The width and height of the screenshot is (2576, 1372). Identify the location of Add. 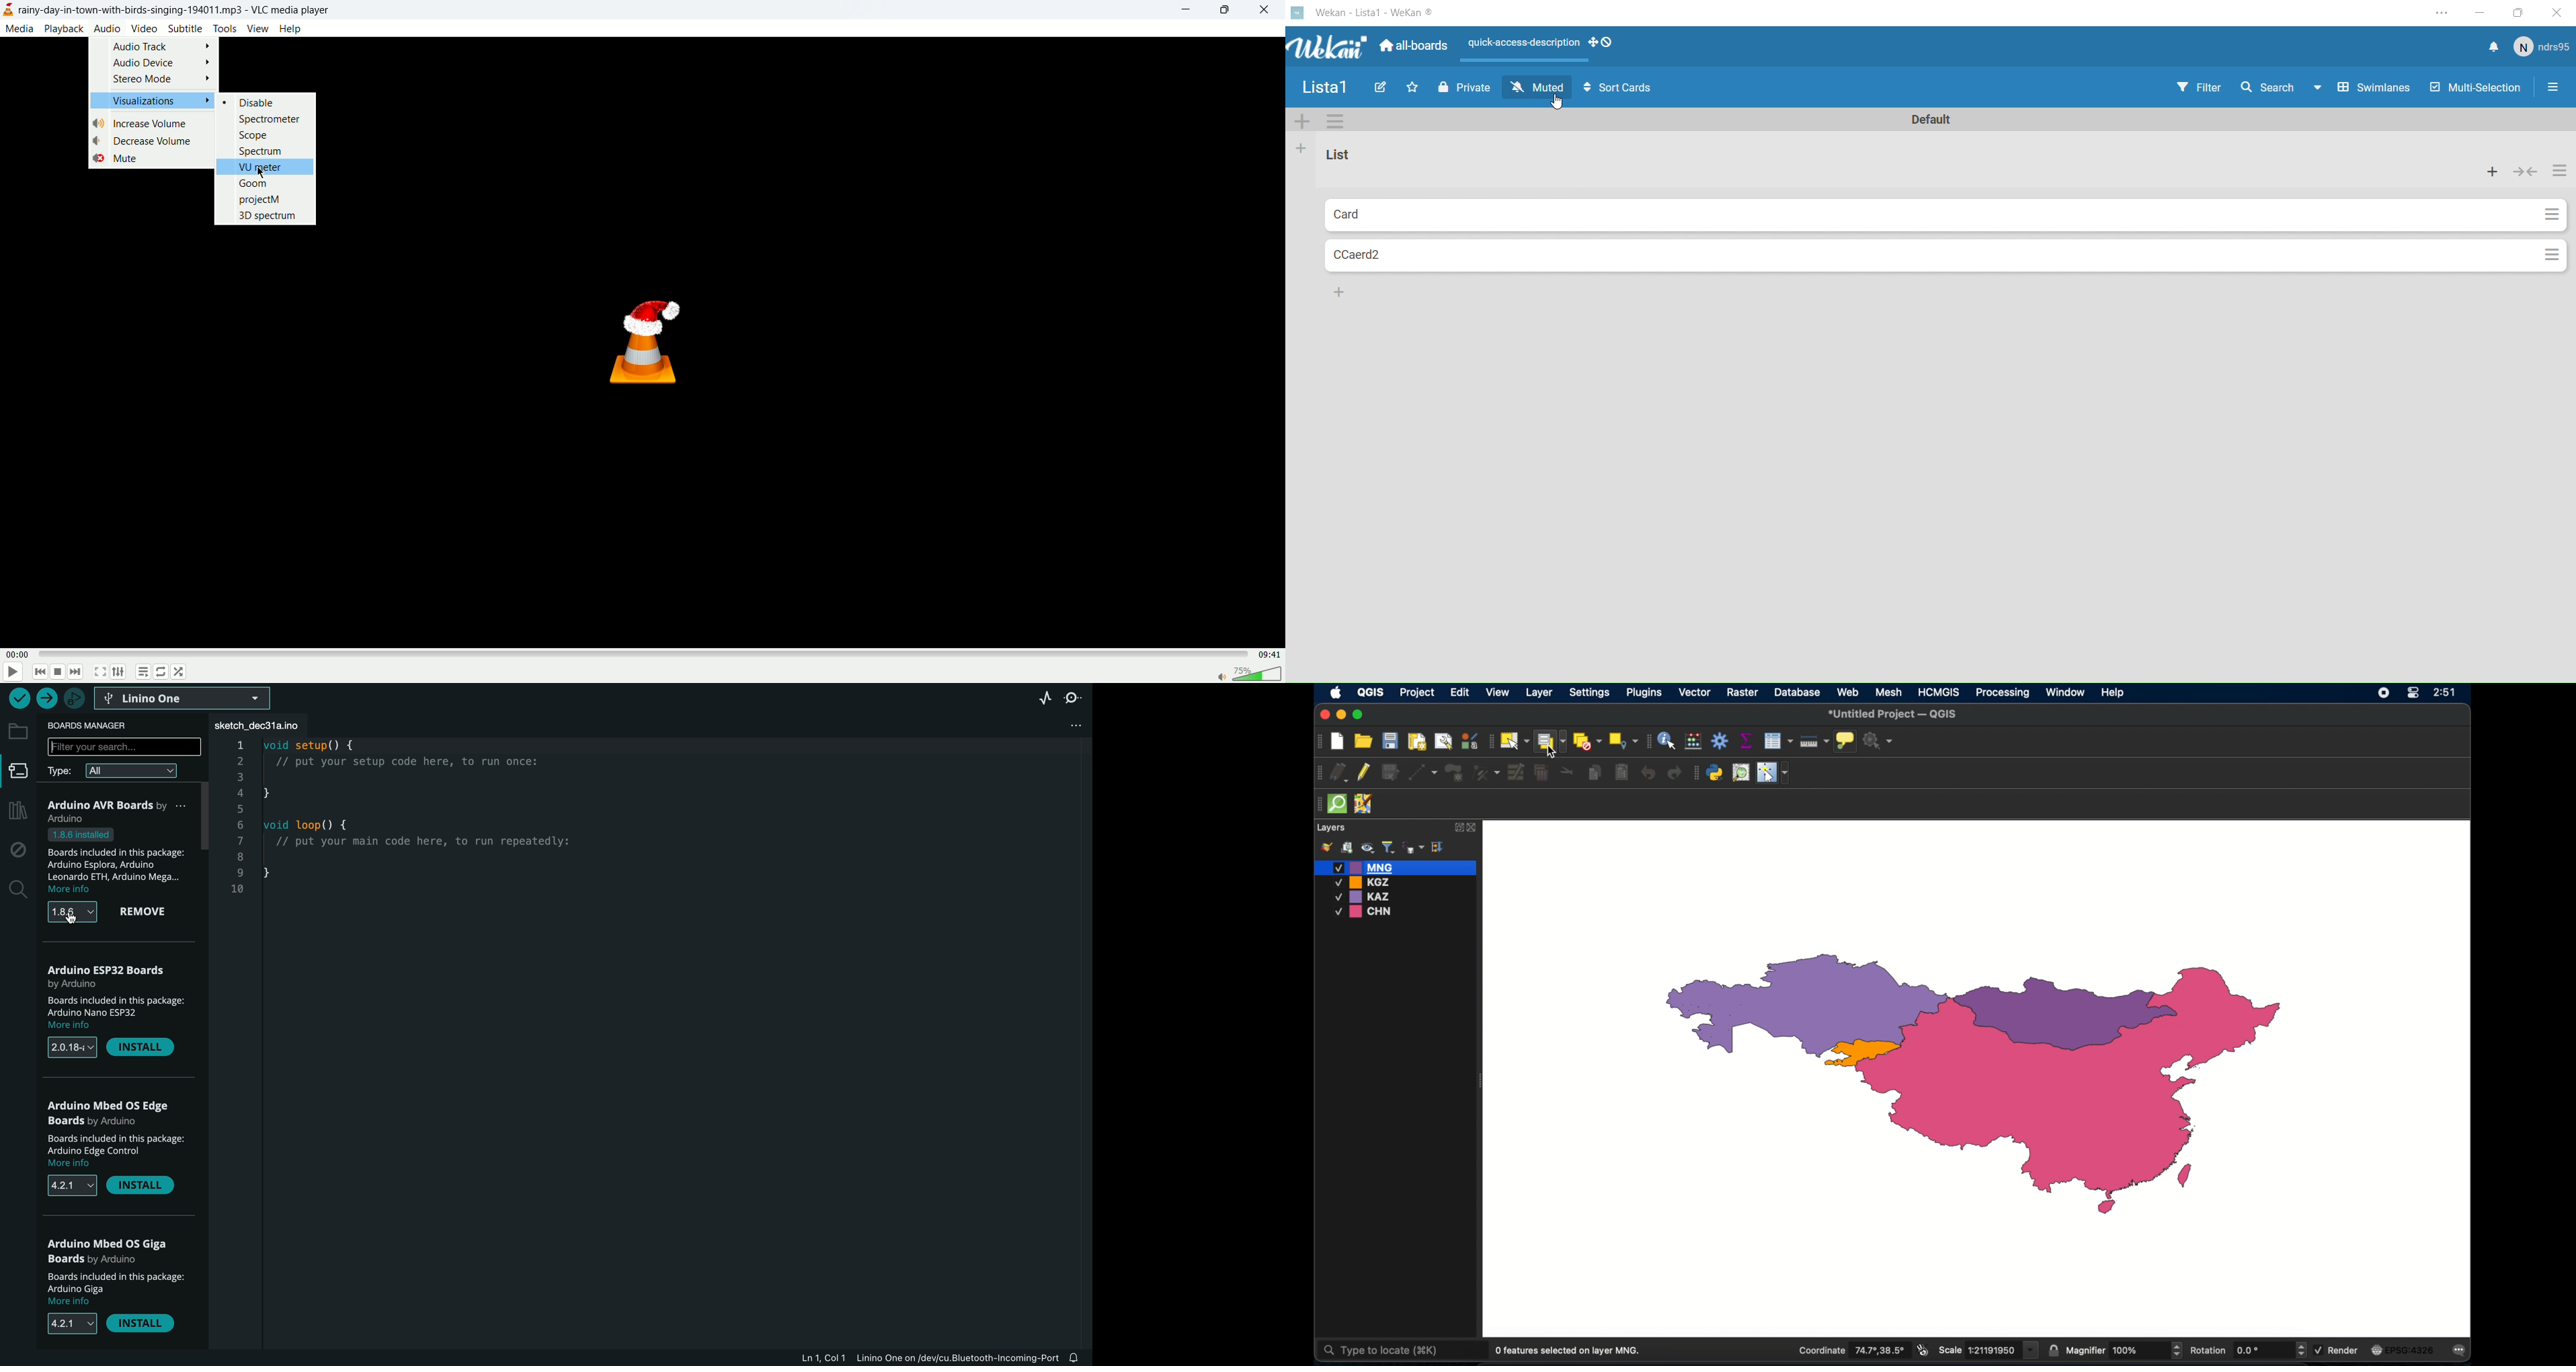
(1338, 291).